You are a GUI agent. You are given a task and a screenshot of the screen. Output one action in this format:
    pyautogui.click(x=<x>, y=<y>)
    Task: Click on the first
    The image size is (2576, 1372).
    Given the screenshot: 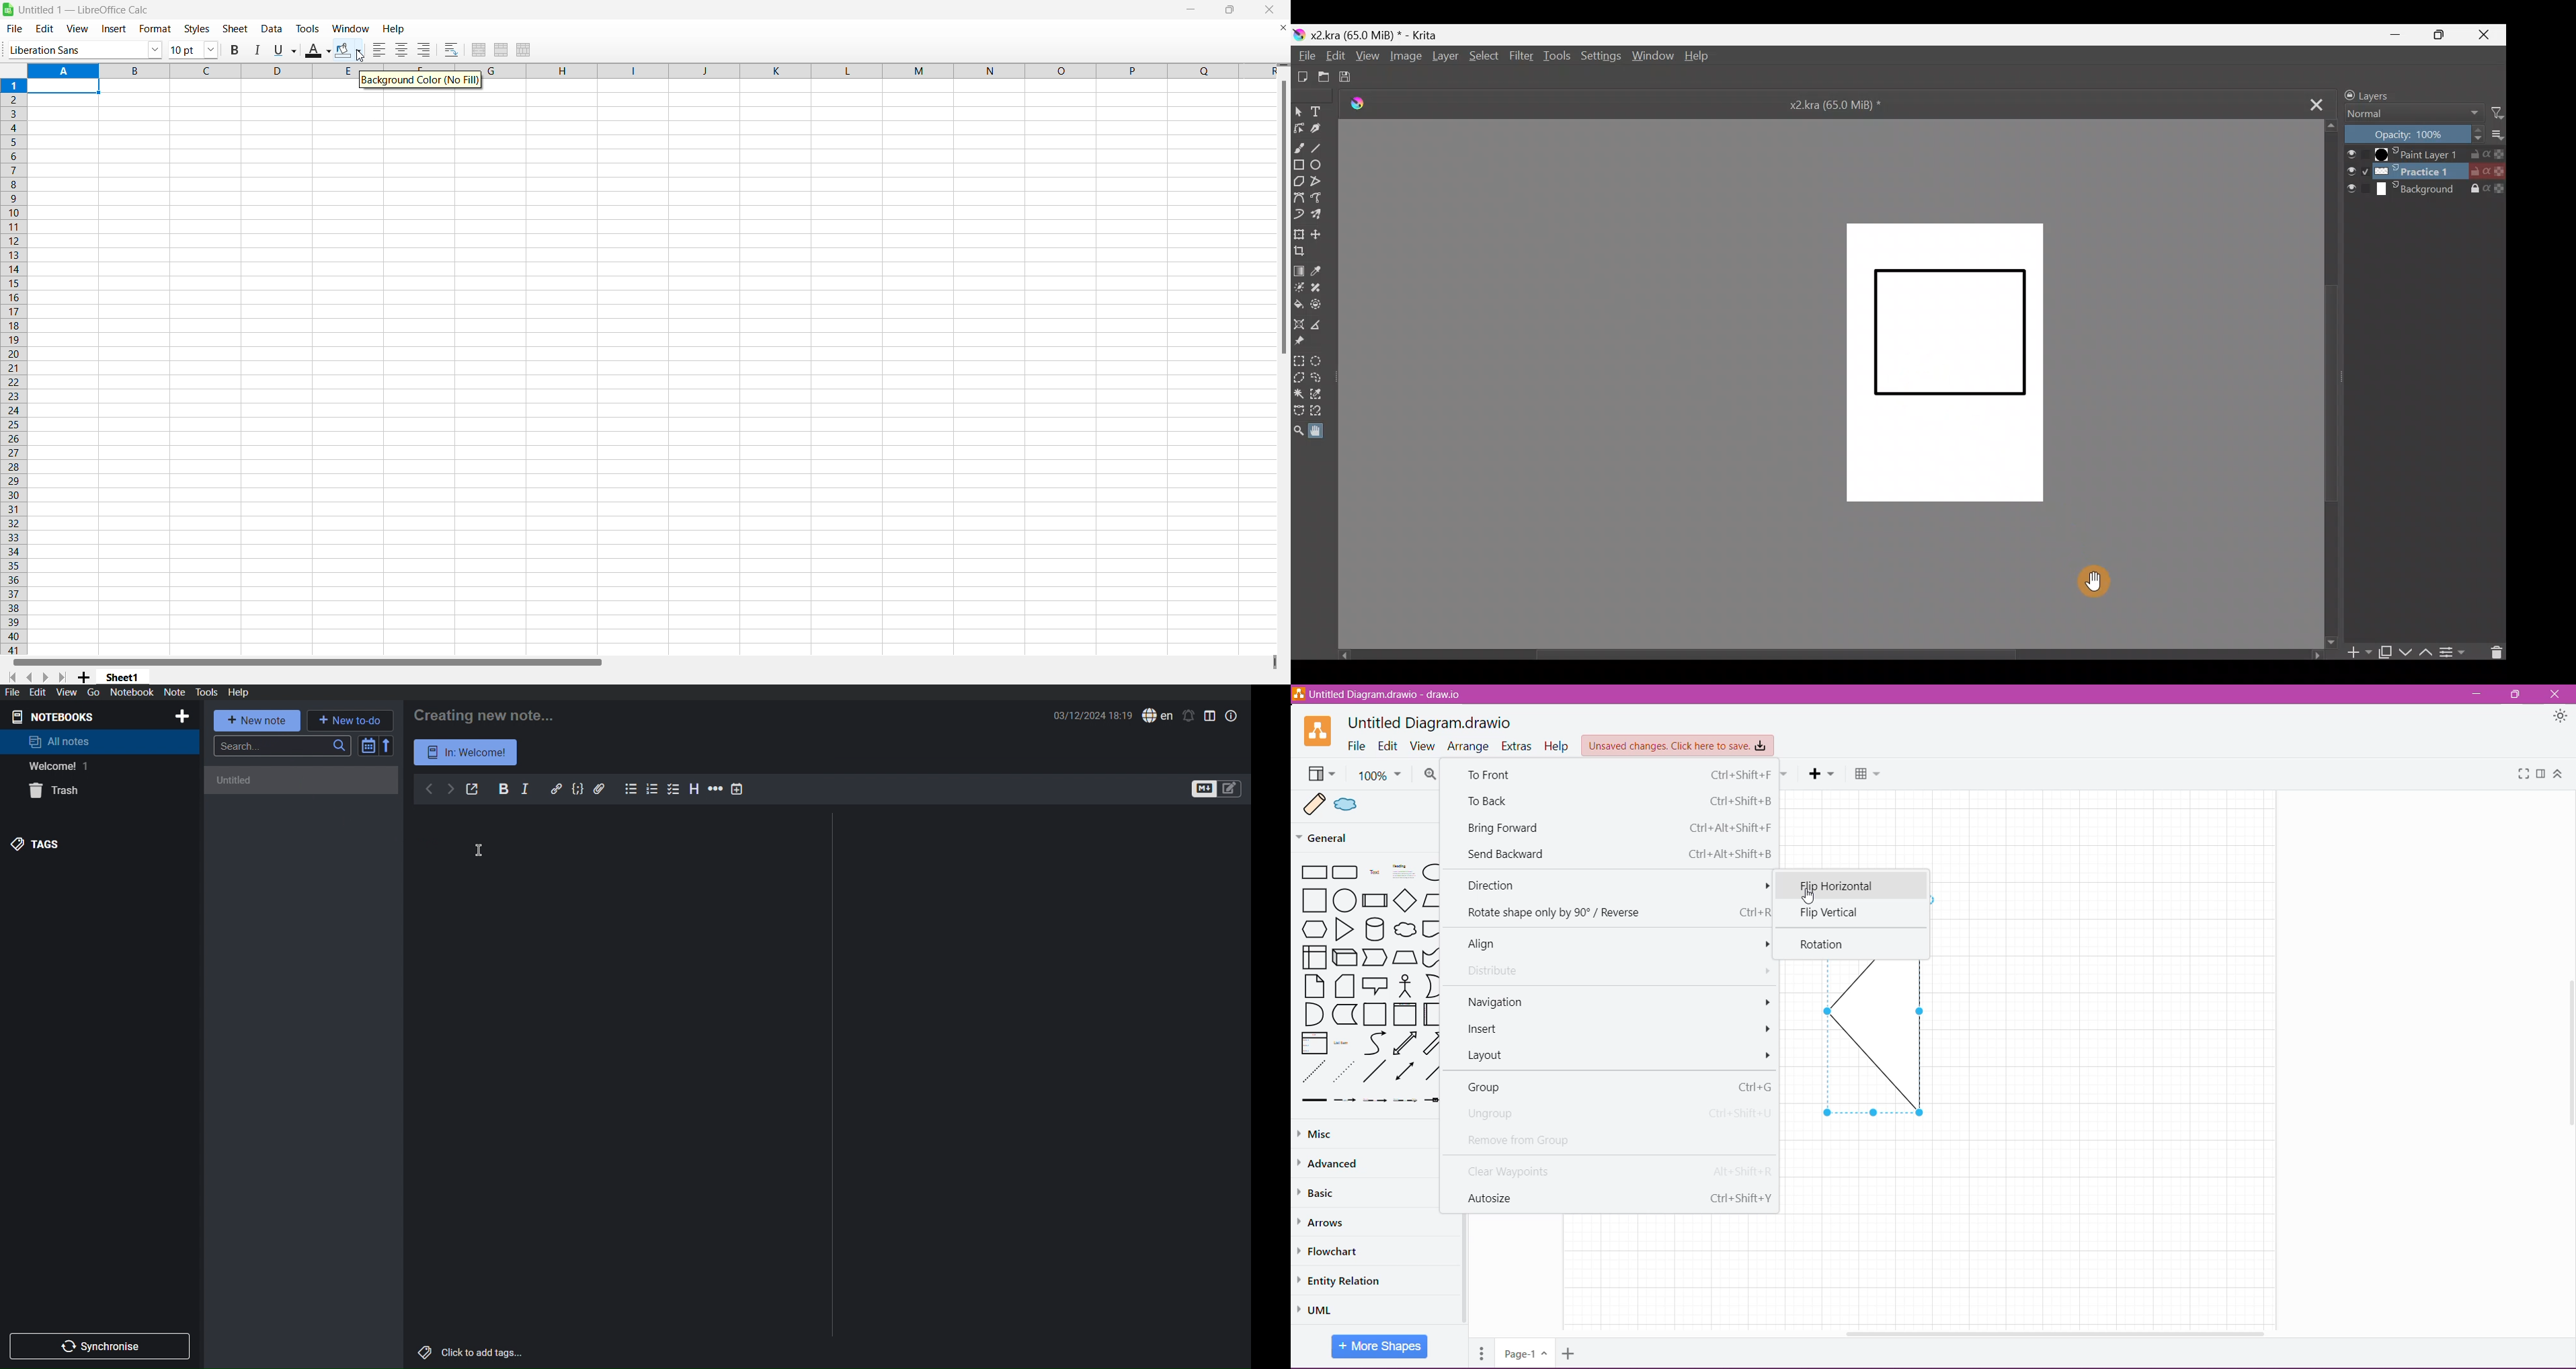 What is the action you would take?
    pyautogui.click(x=10, y=676)
    